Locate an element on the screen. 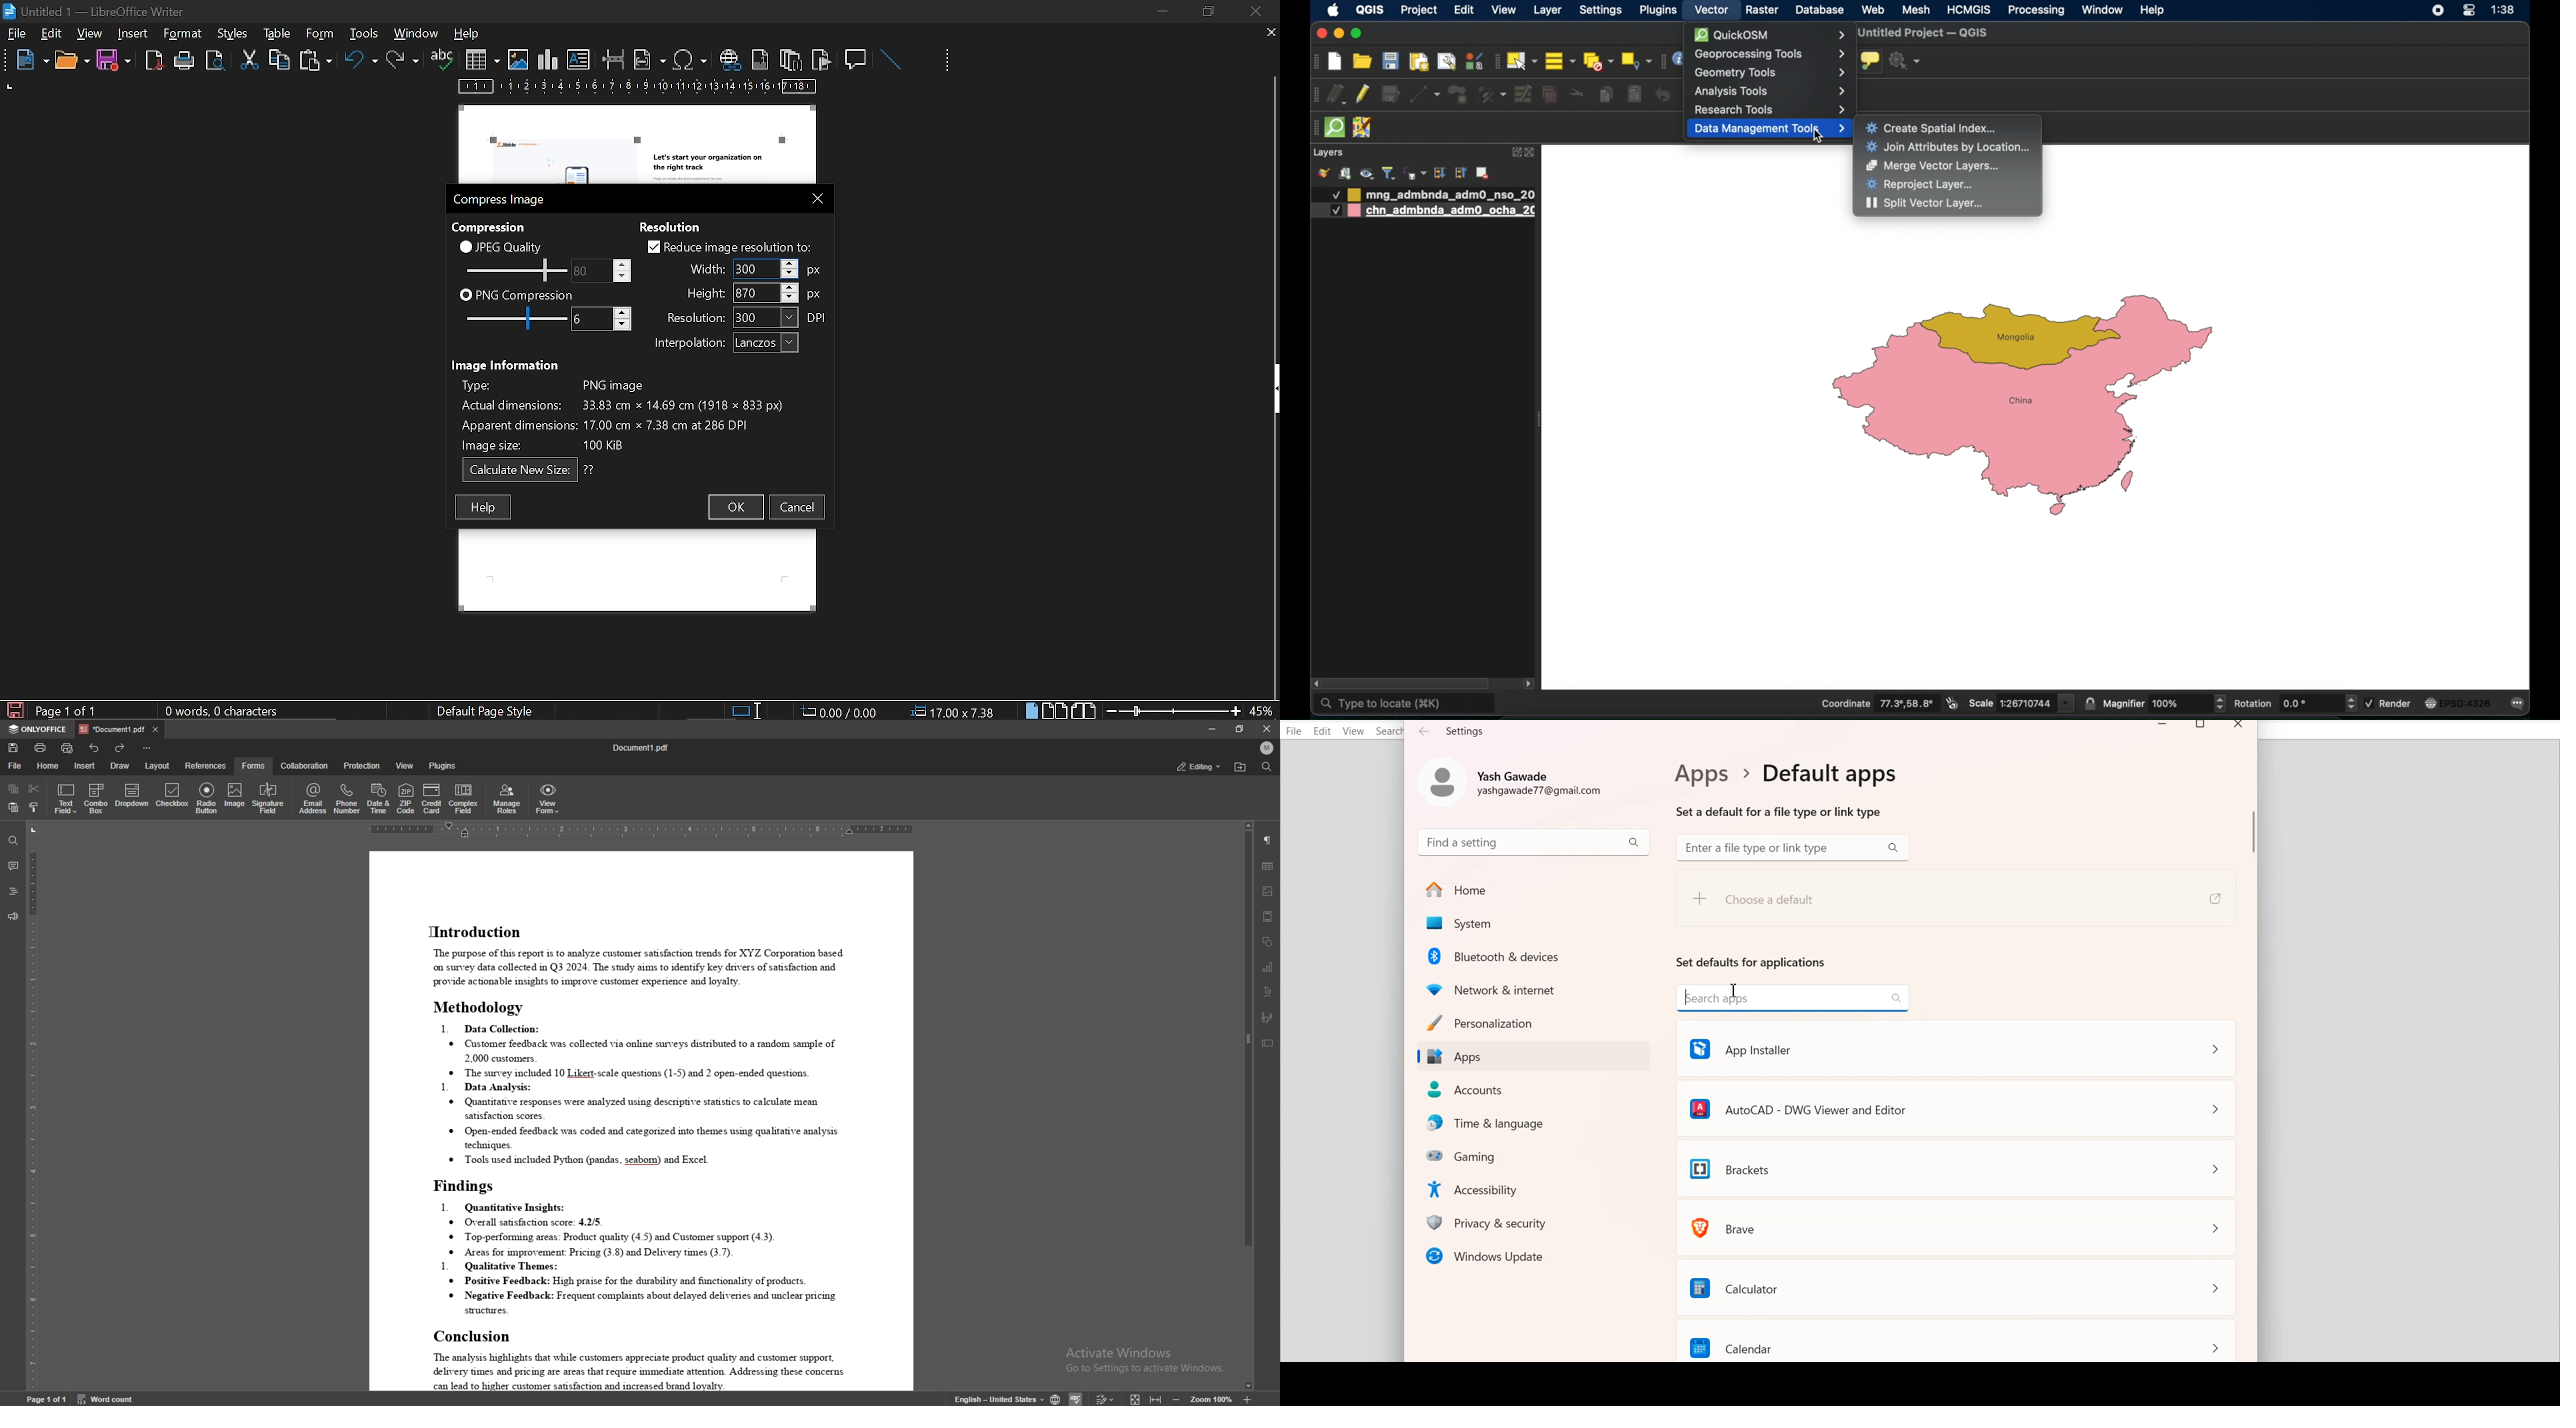 Image resolution: width=2576 pixels, height=1428 pixels. export as pdf is located at coordinates (155, 61).